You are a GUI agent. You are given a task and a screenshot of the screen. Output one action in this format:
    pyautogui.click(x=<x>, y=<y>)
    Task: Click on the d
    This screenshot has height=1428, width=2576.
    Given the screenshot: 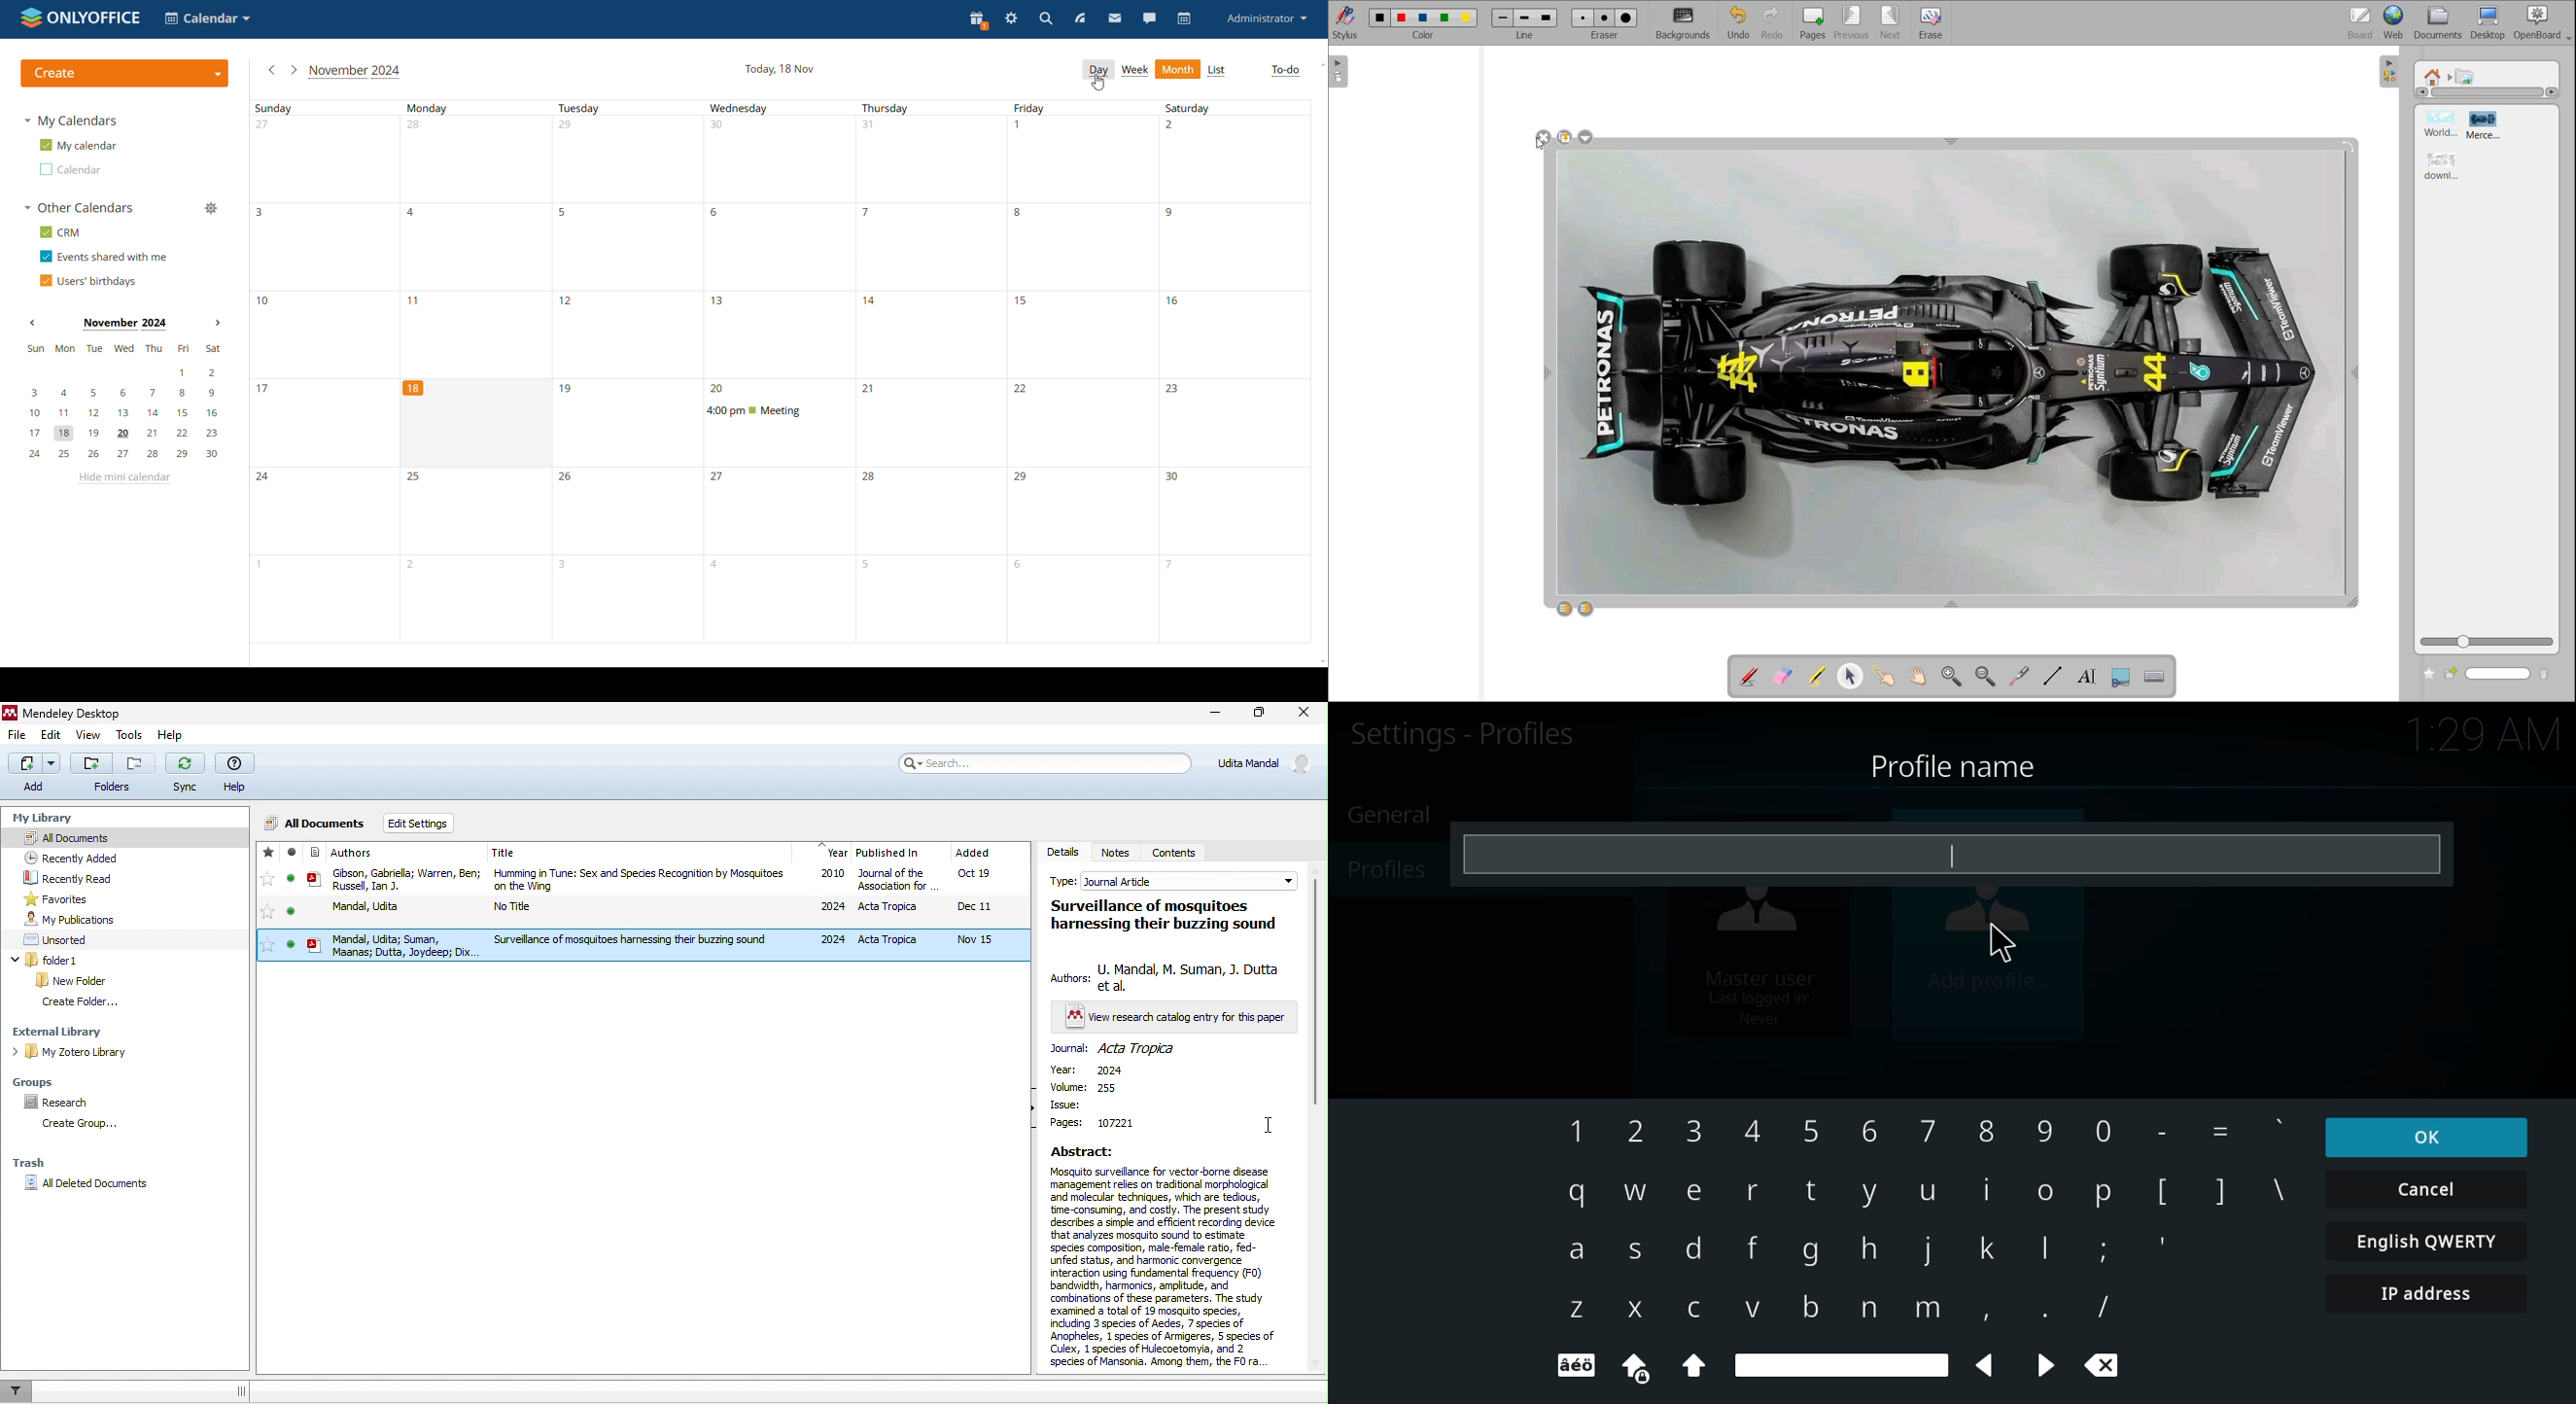 What is the action you would take?
    pyautogui.click(x=1698, y=1250)
    